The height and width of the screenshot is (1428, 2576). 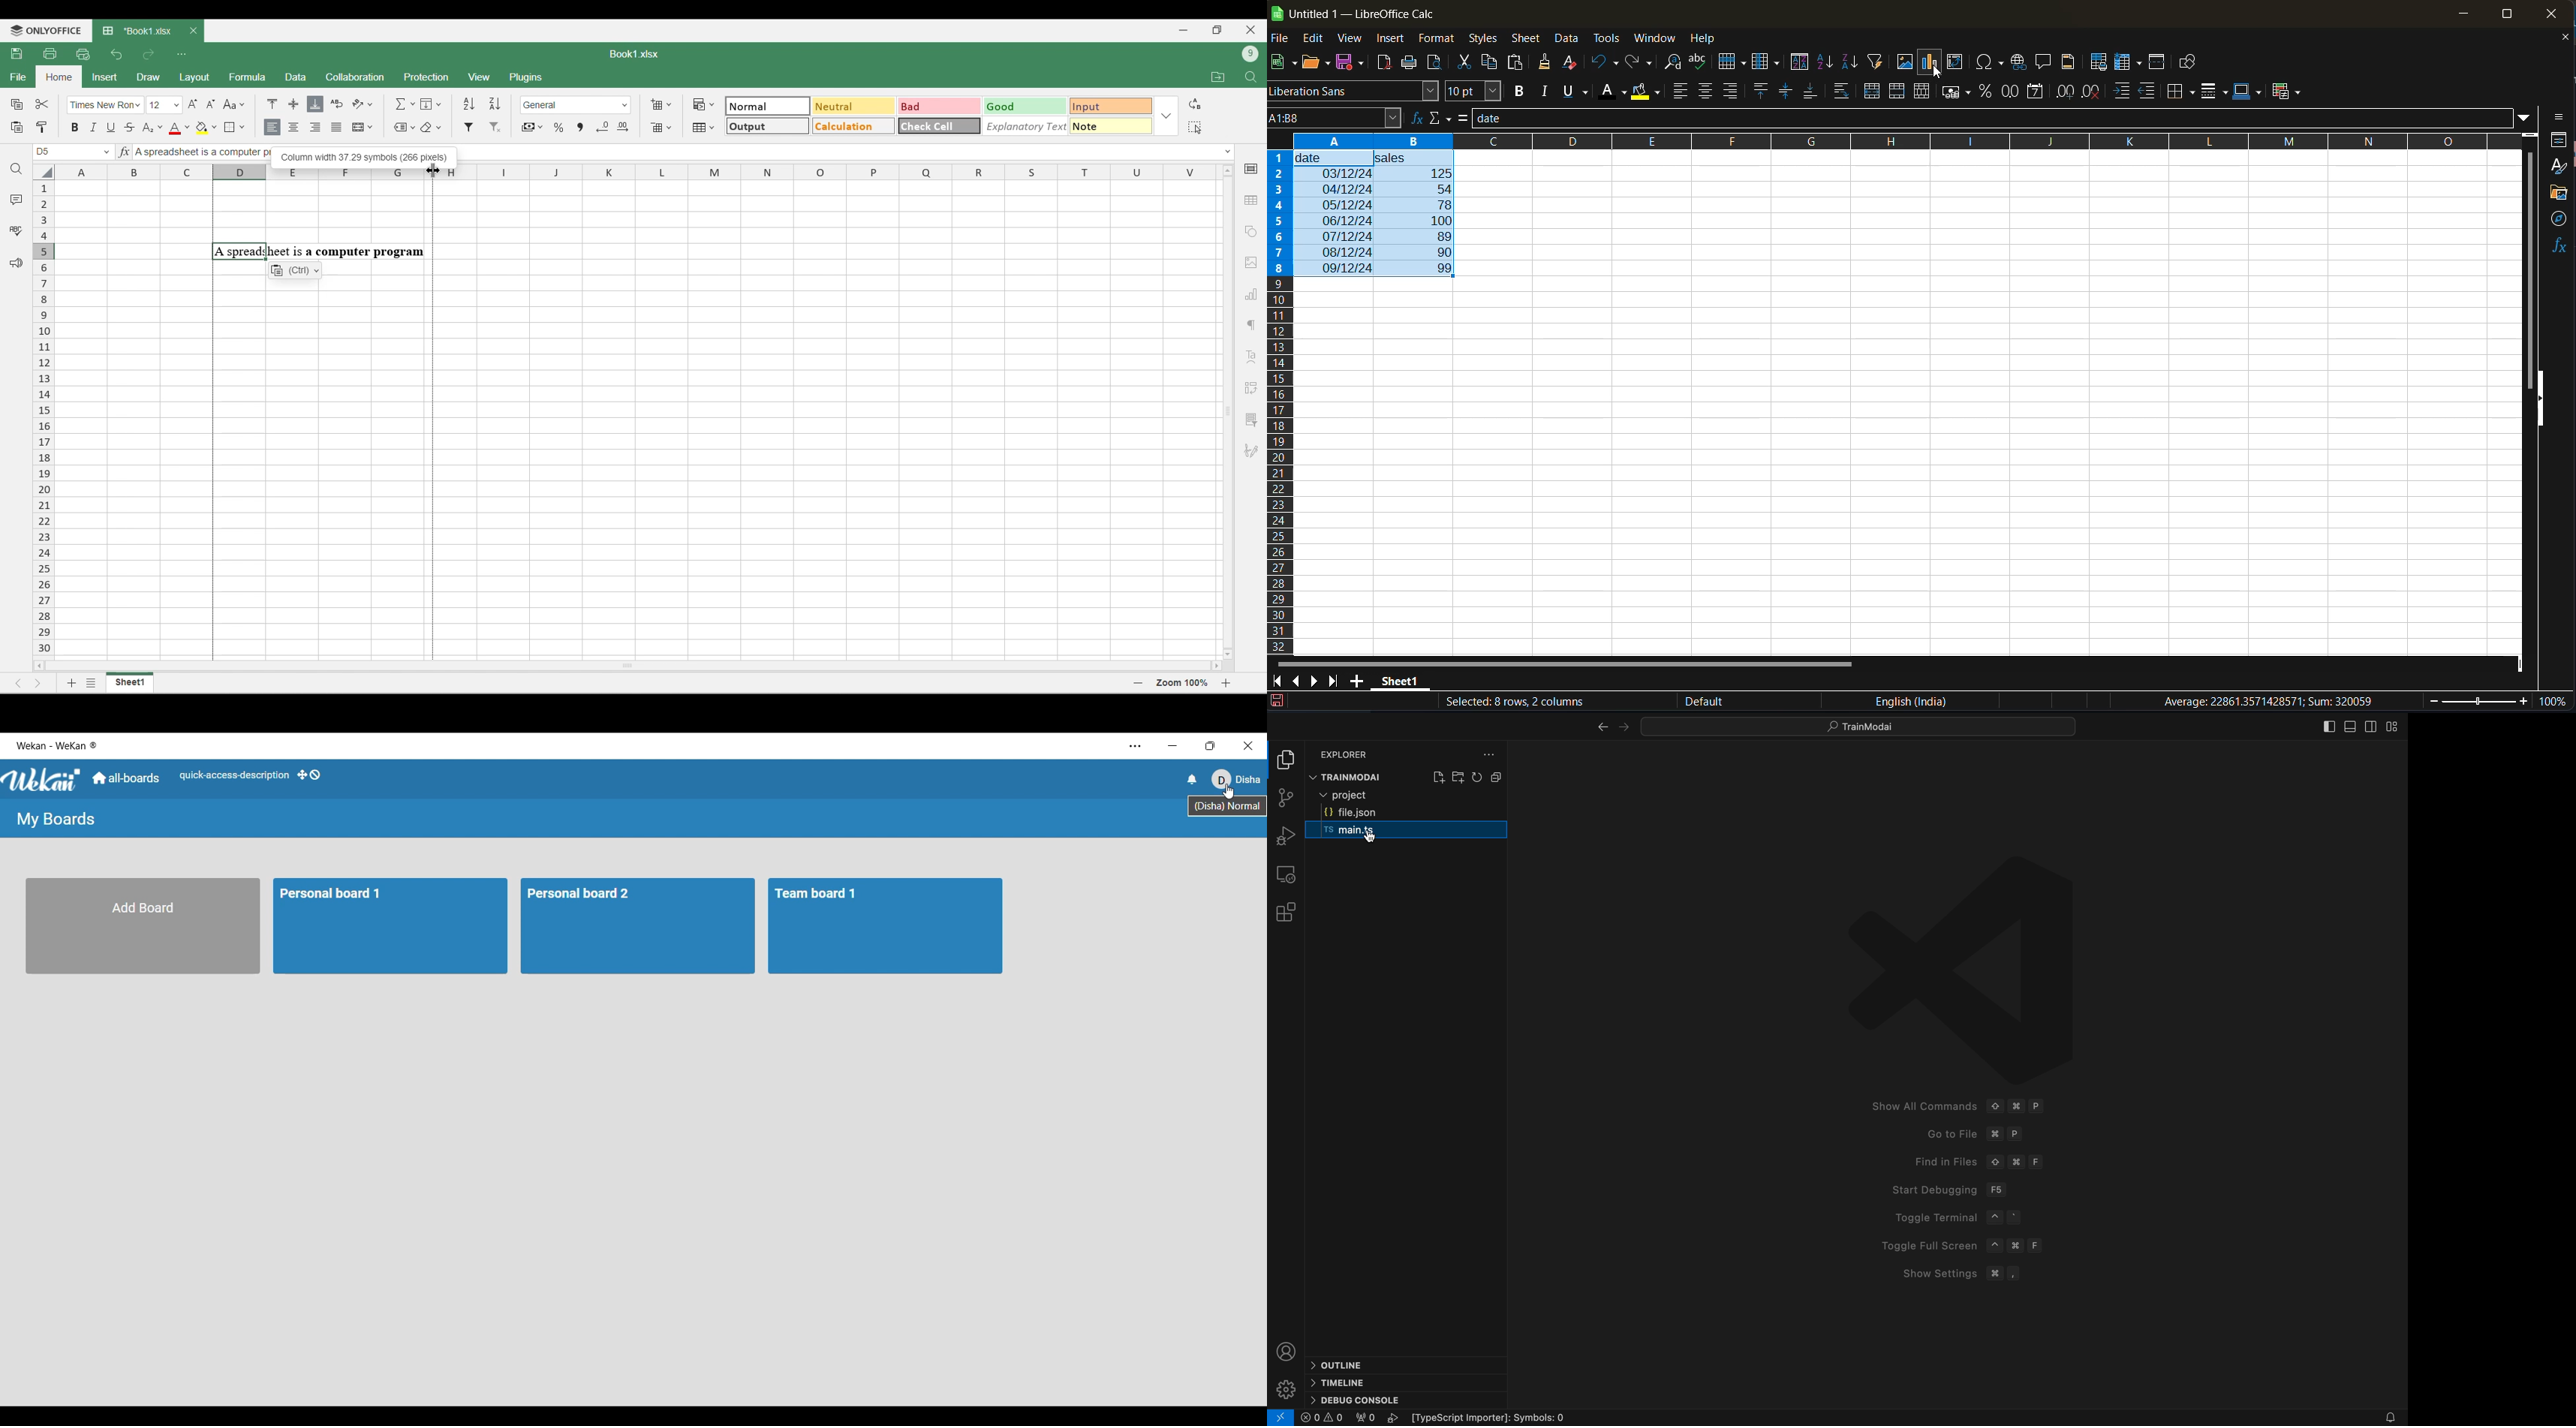 What do you see at coordinates (1317, 683) in the screenshot?
I see `scroll to next sheet` at bounding box center [1317, 683].